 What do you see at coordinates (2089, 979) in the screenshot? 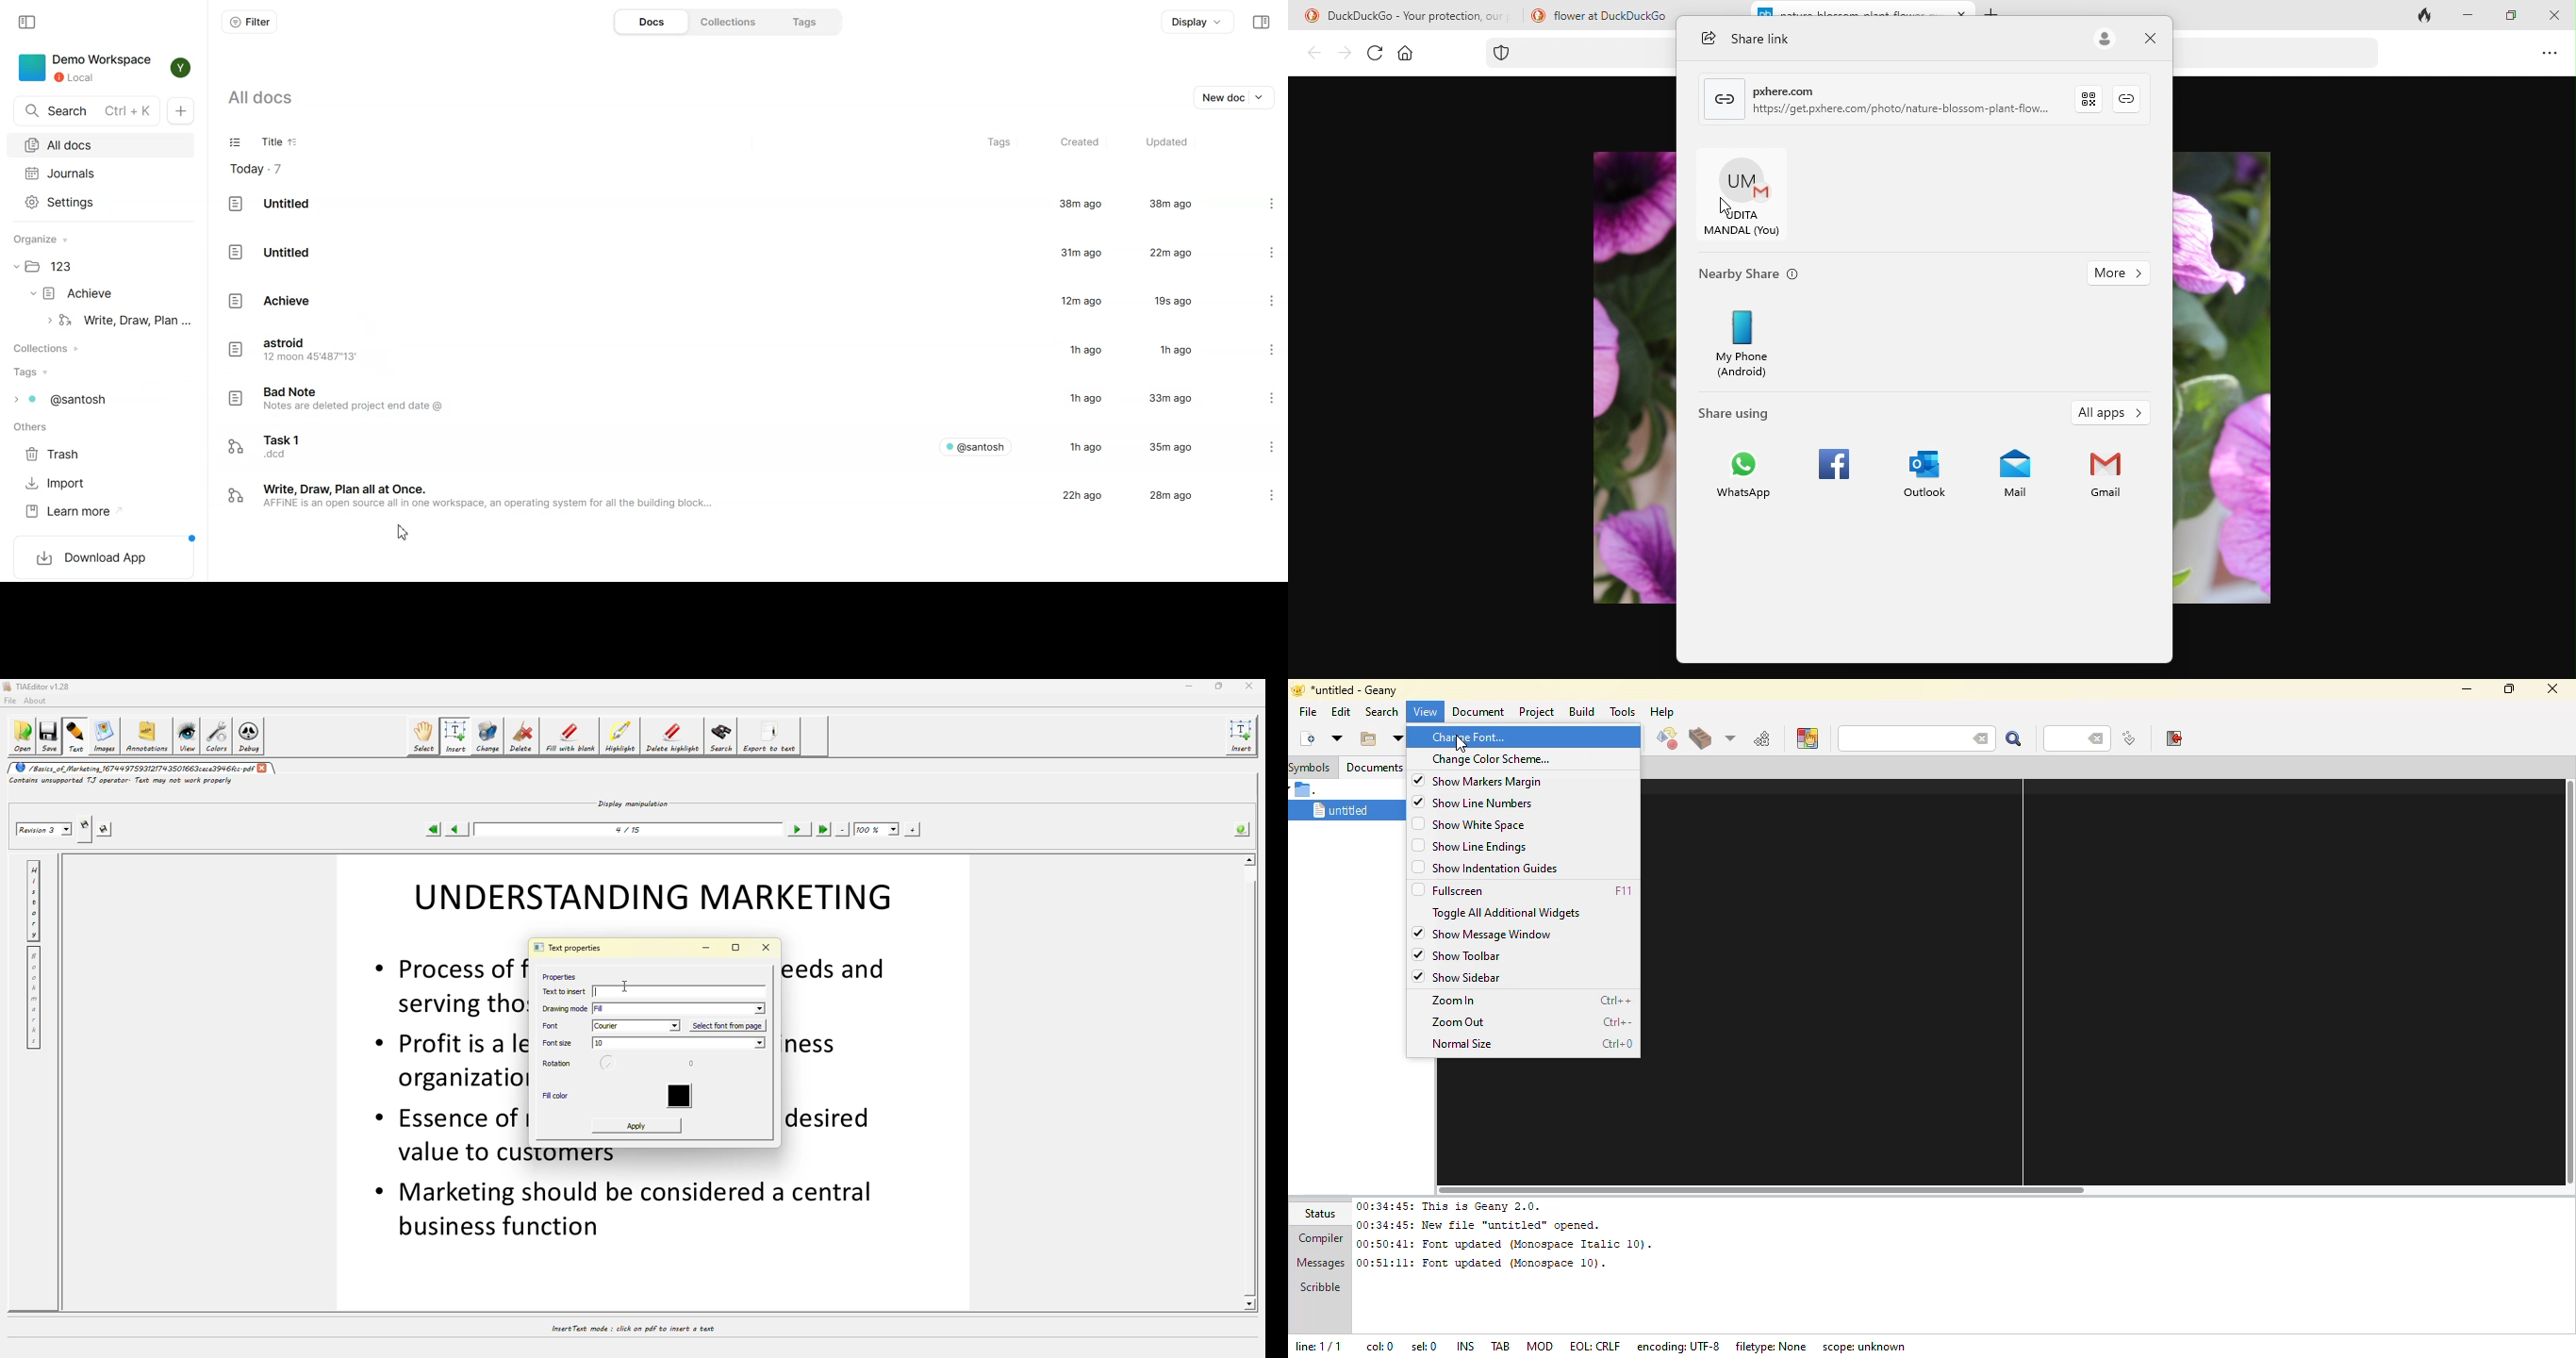
I see `work space` at bounding box center [2089, 979].